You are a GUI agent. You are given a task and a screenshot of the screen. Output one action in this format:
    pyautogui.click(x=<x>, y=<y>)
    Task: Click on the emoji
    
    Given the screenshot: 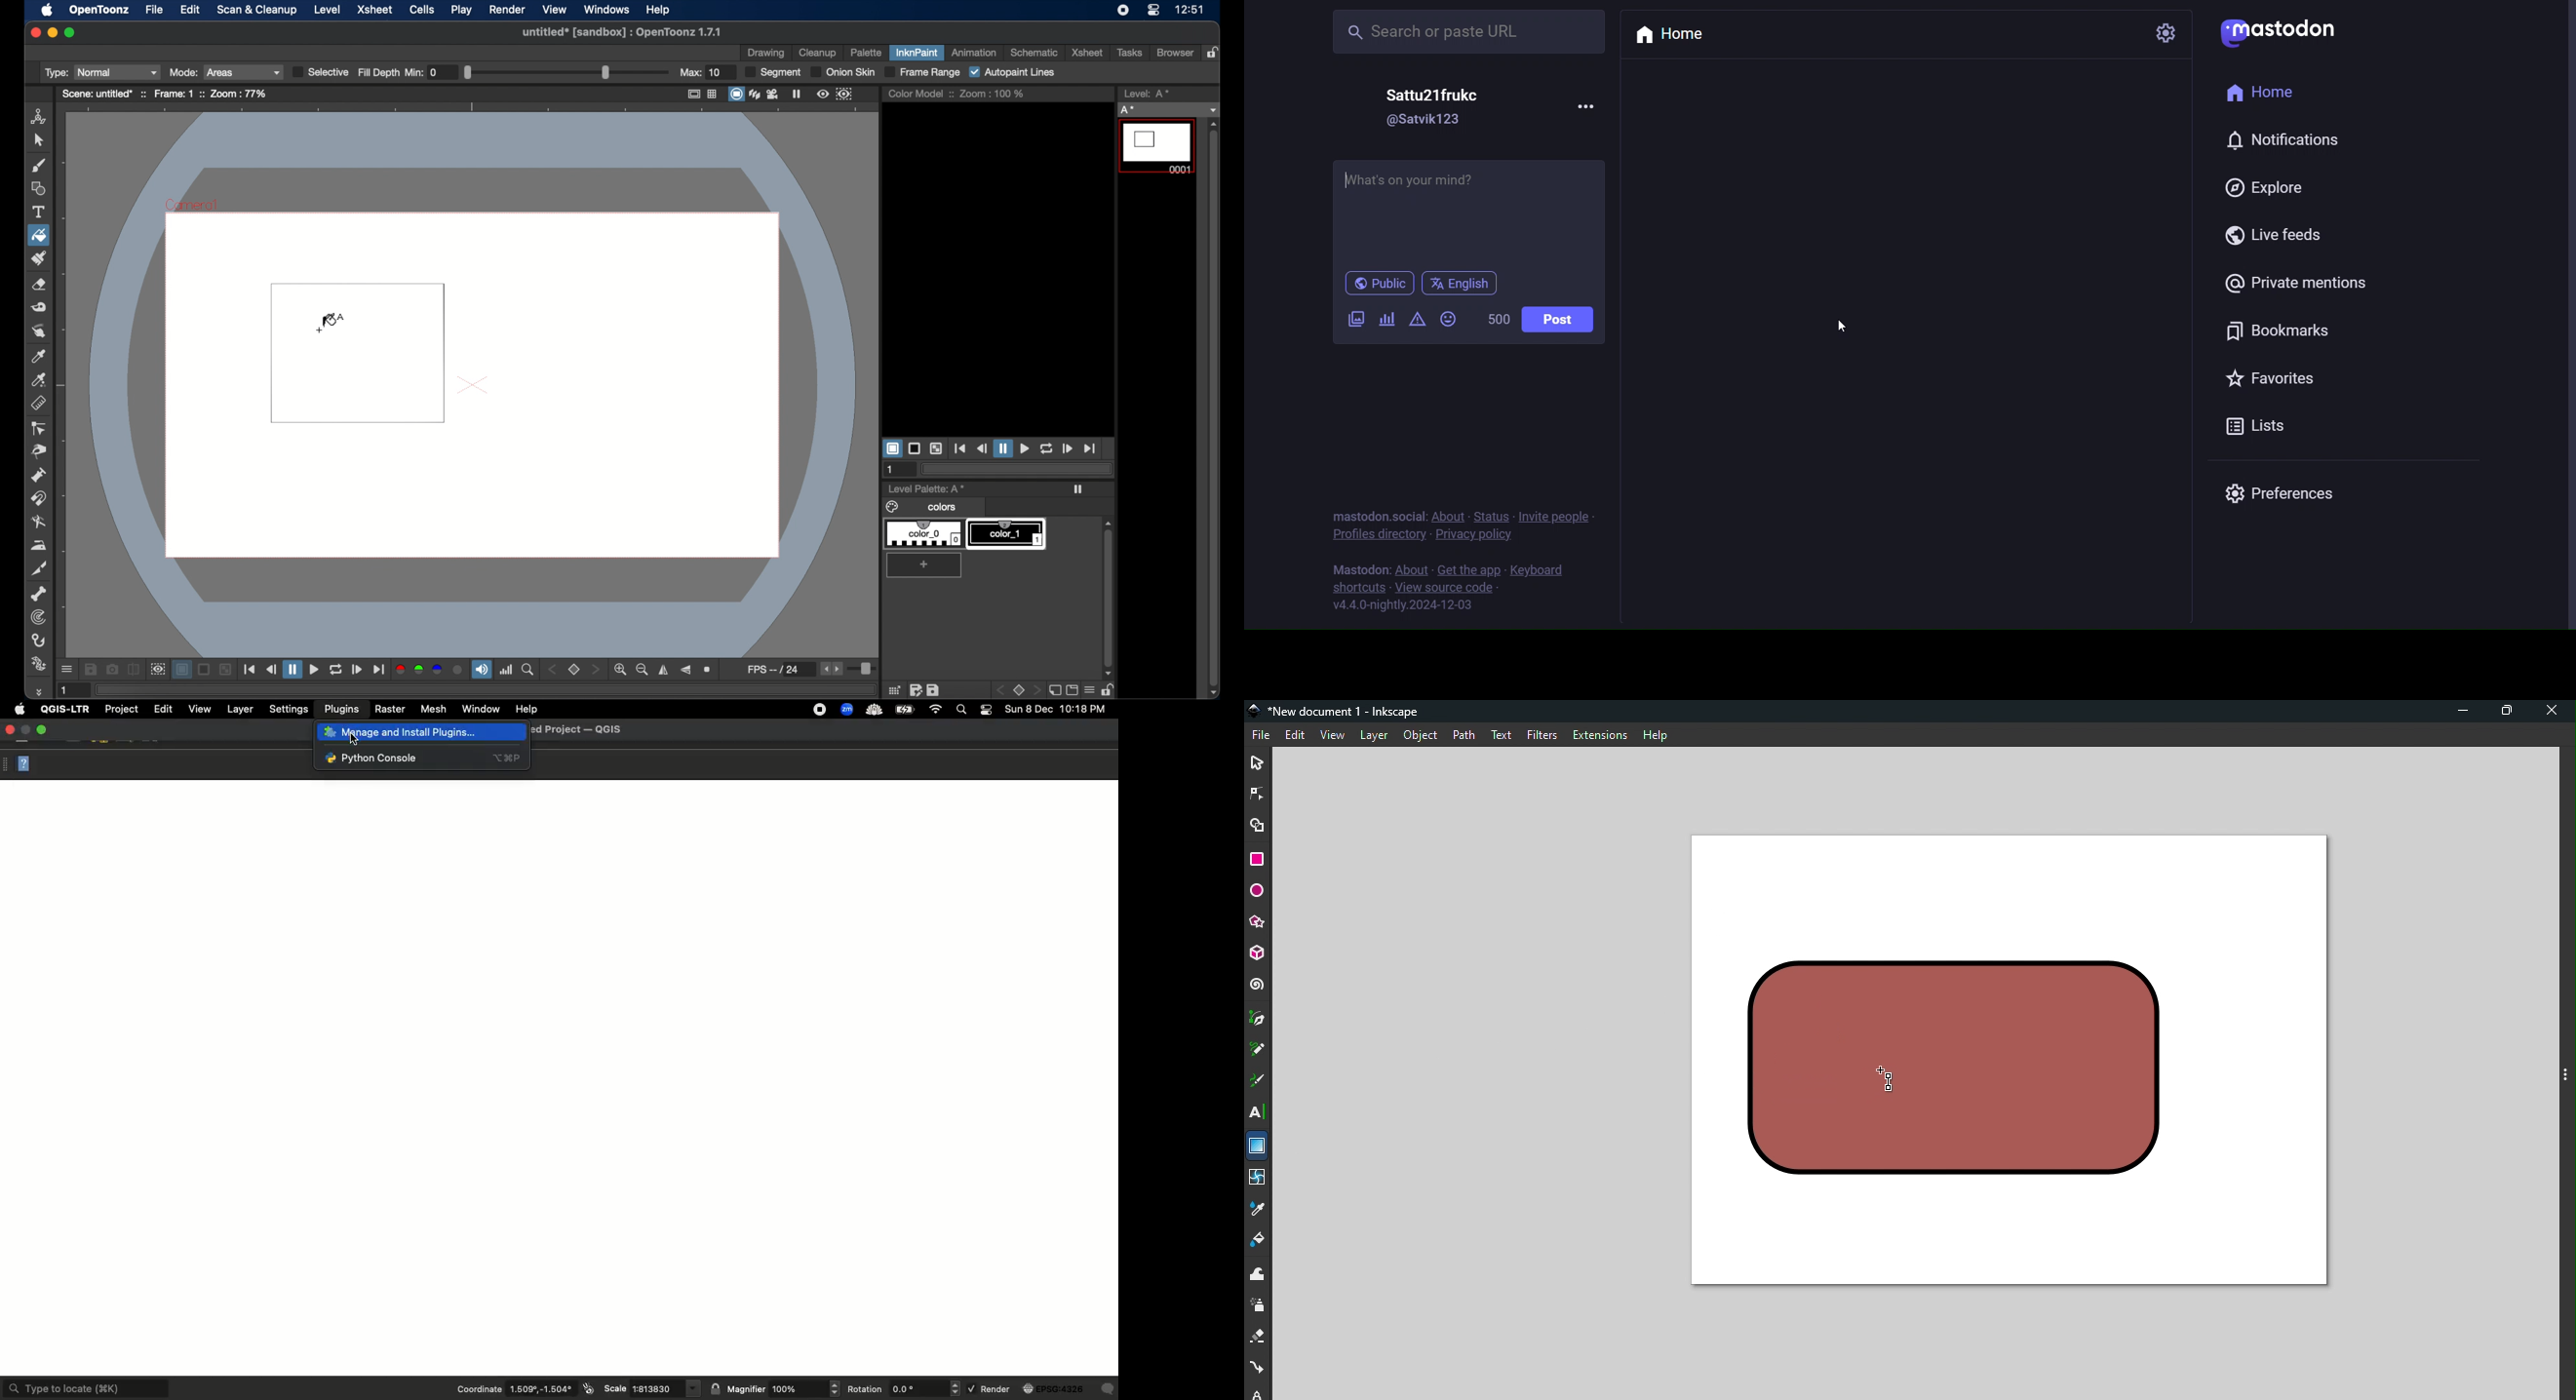 What is the action you would take?
    pyautogui.click(x=1448, y=319)
    